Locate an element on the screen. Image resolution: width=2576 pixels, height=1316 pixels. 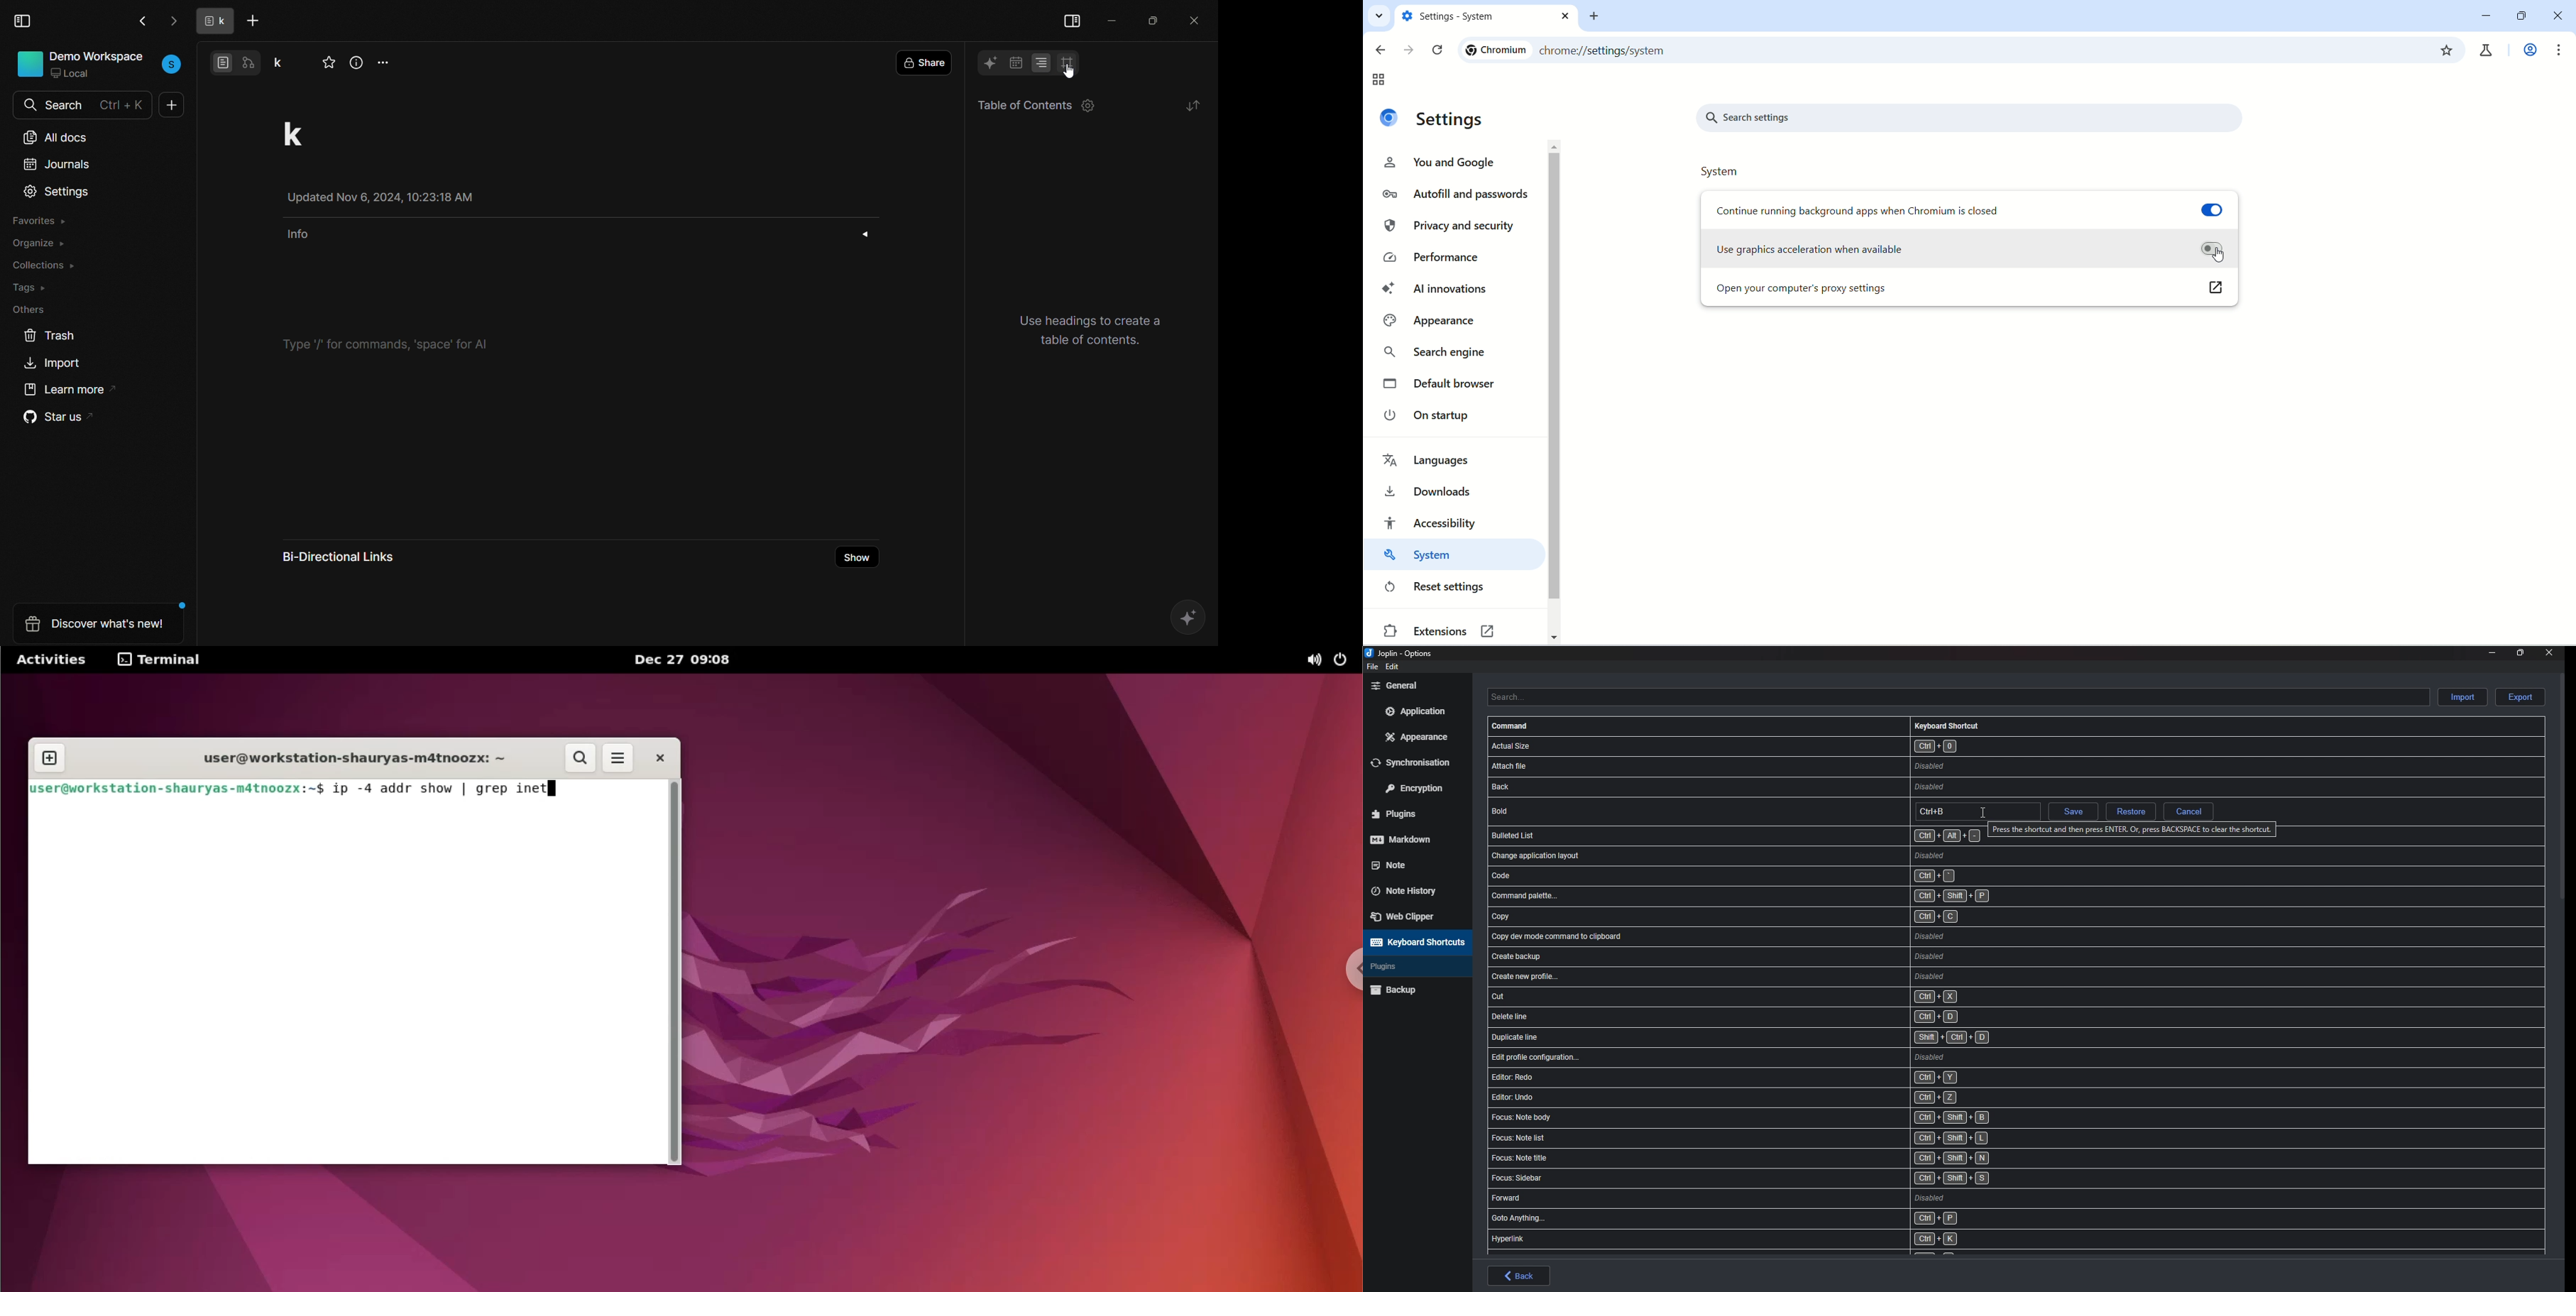
Export is located at coordinates (2520, 697).